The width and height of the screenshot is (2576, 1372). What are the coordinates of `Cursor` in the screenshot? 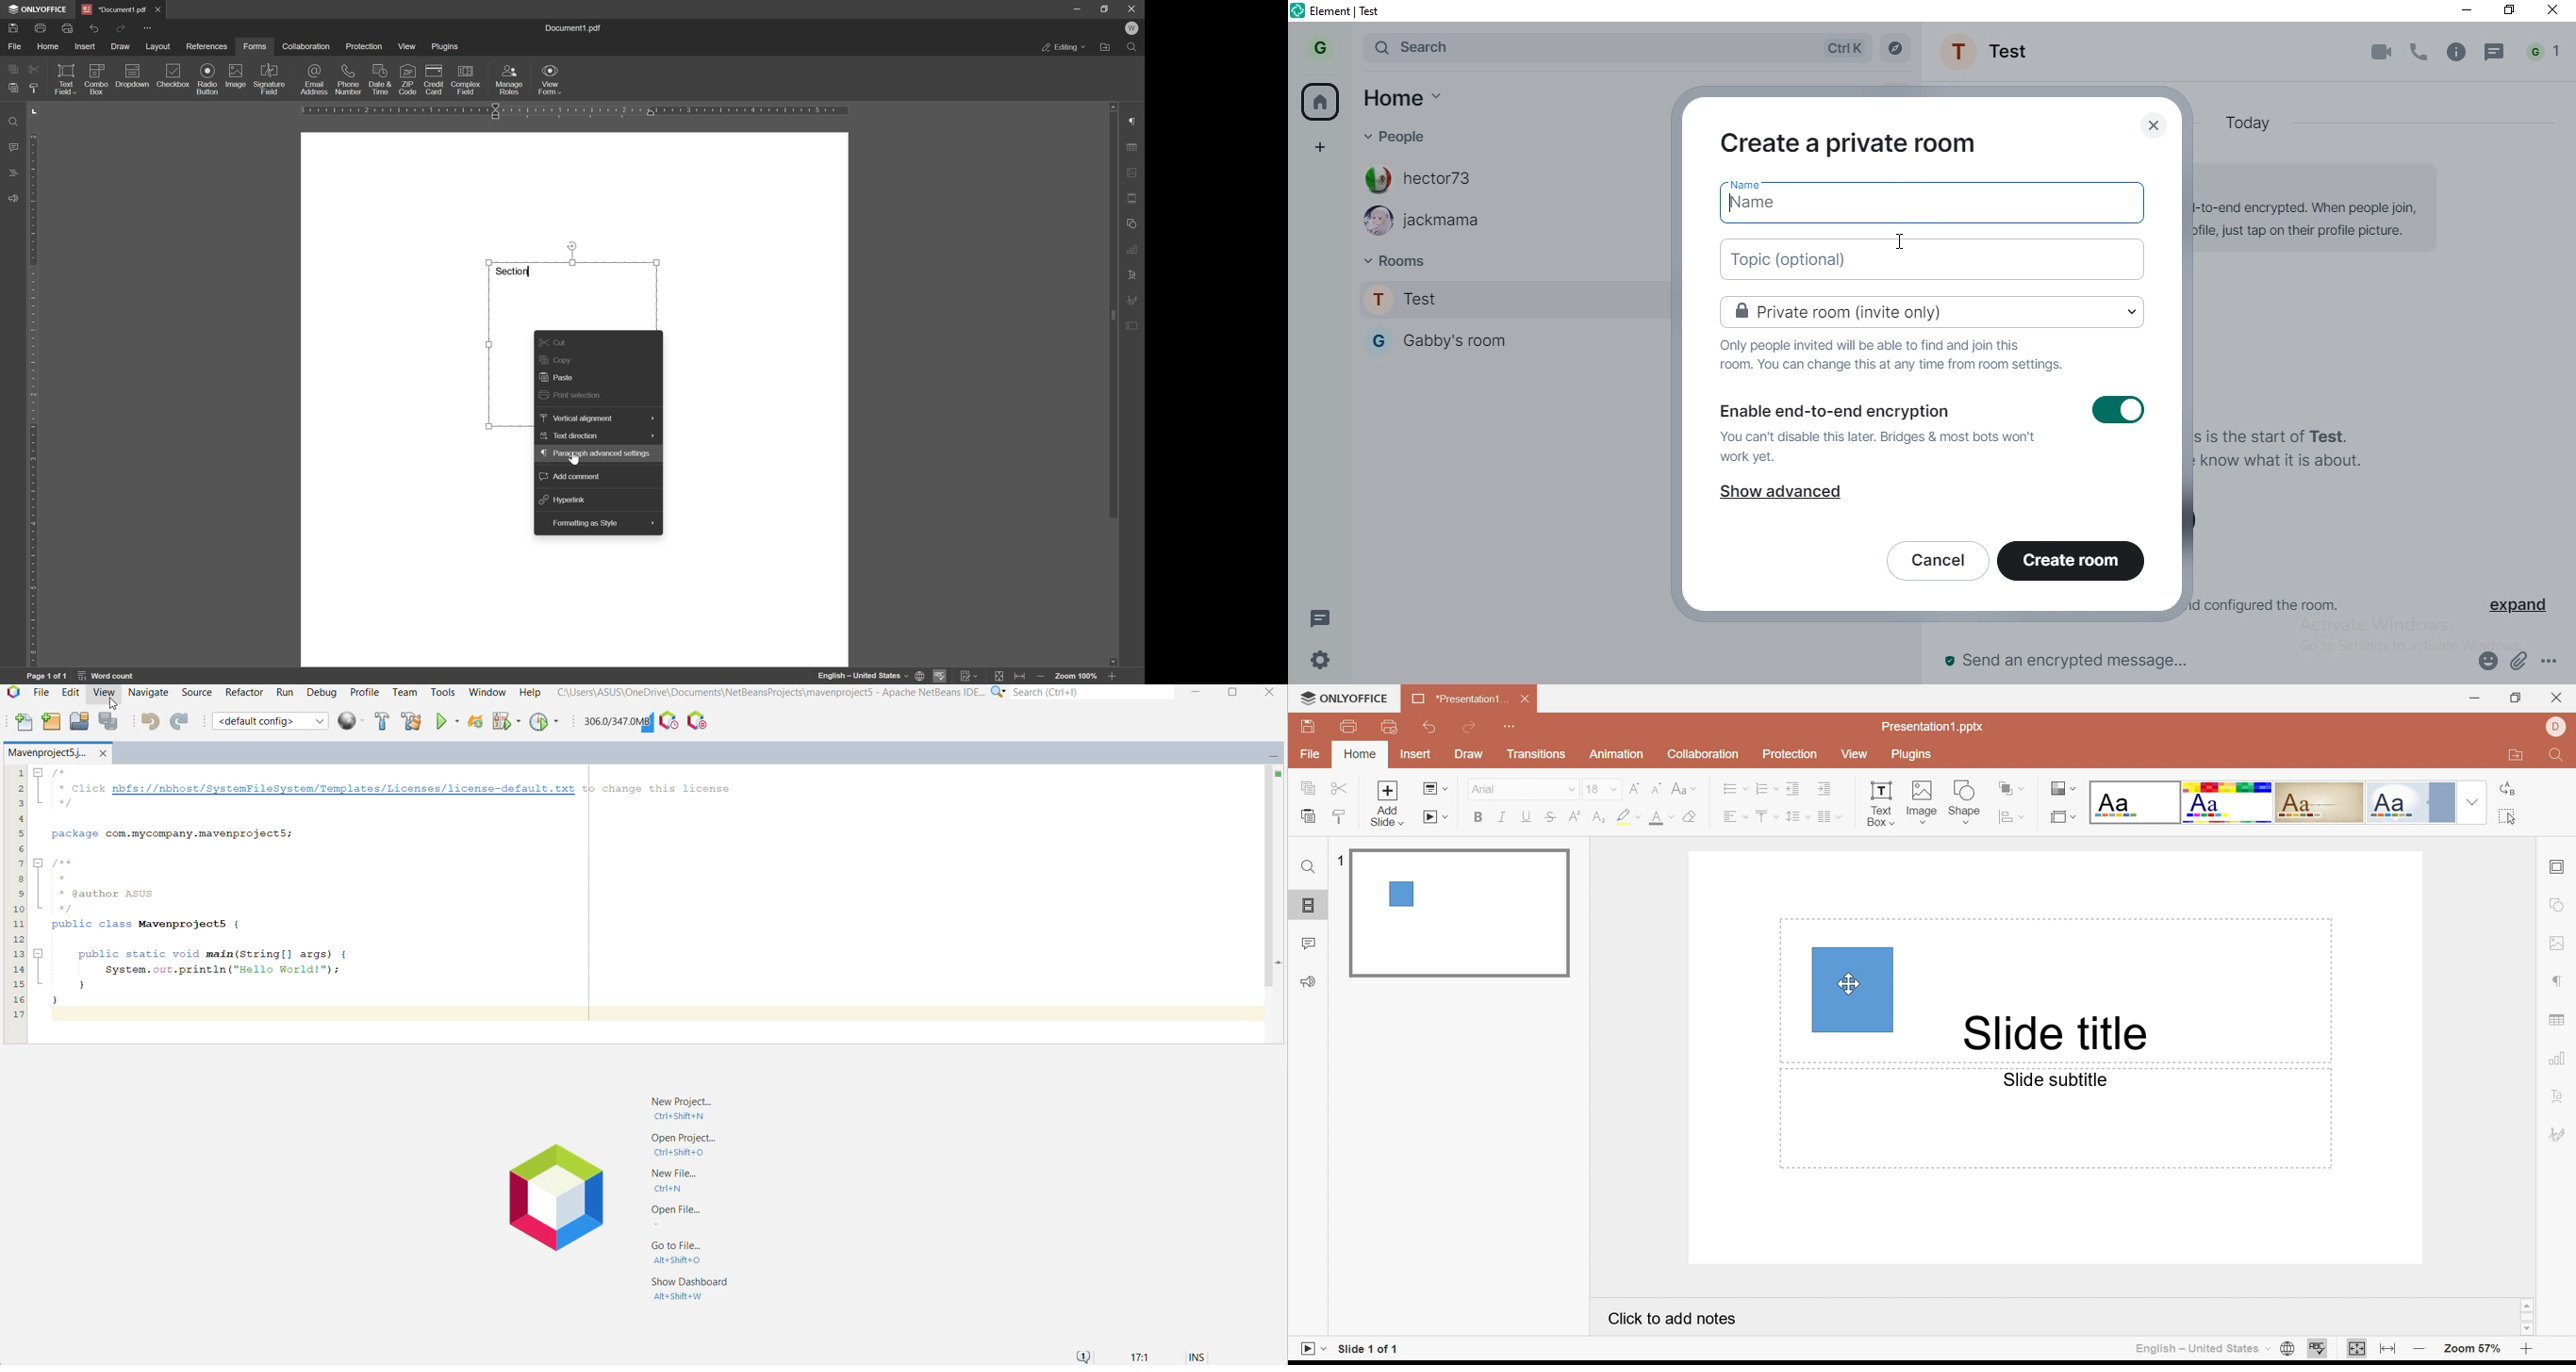 It's located at (1849, 987).